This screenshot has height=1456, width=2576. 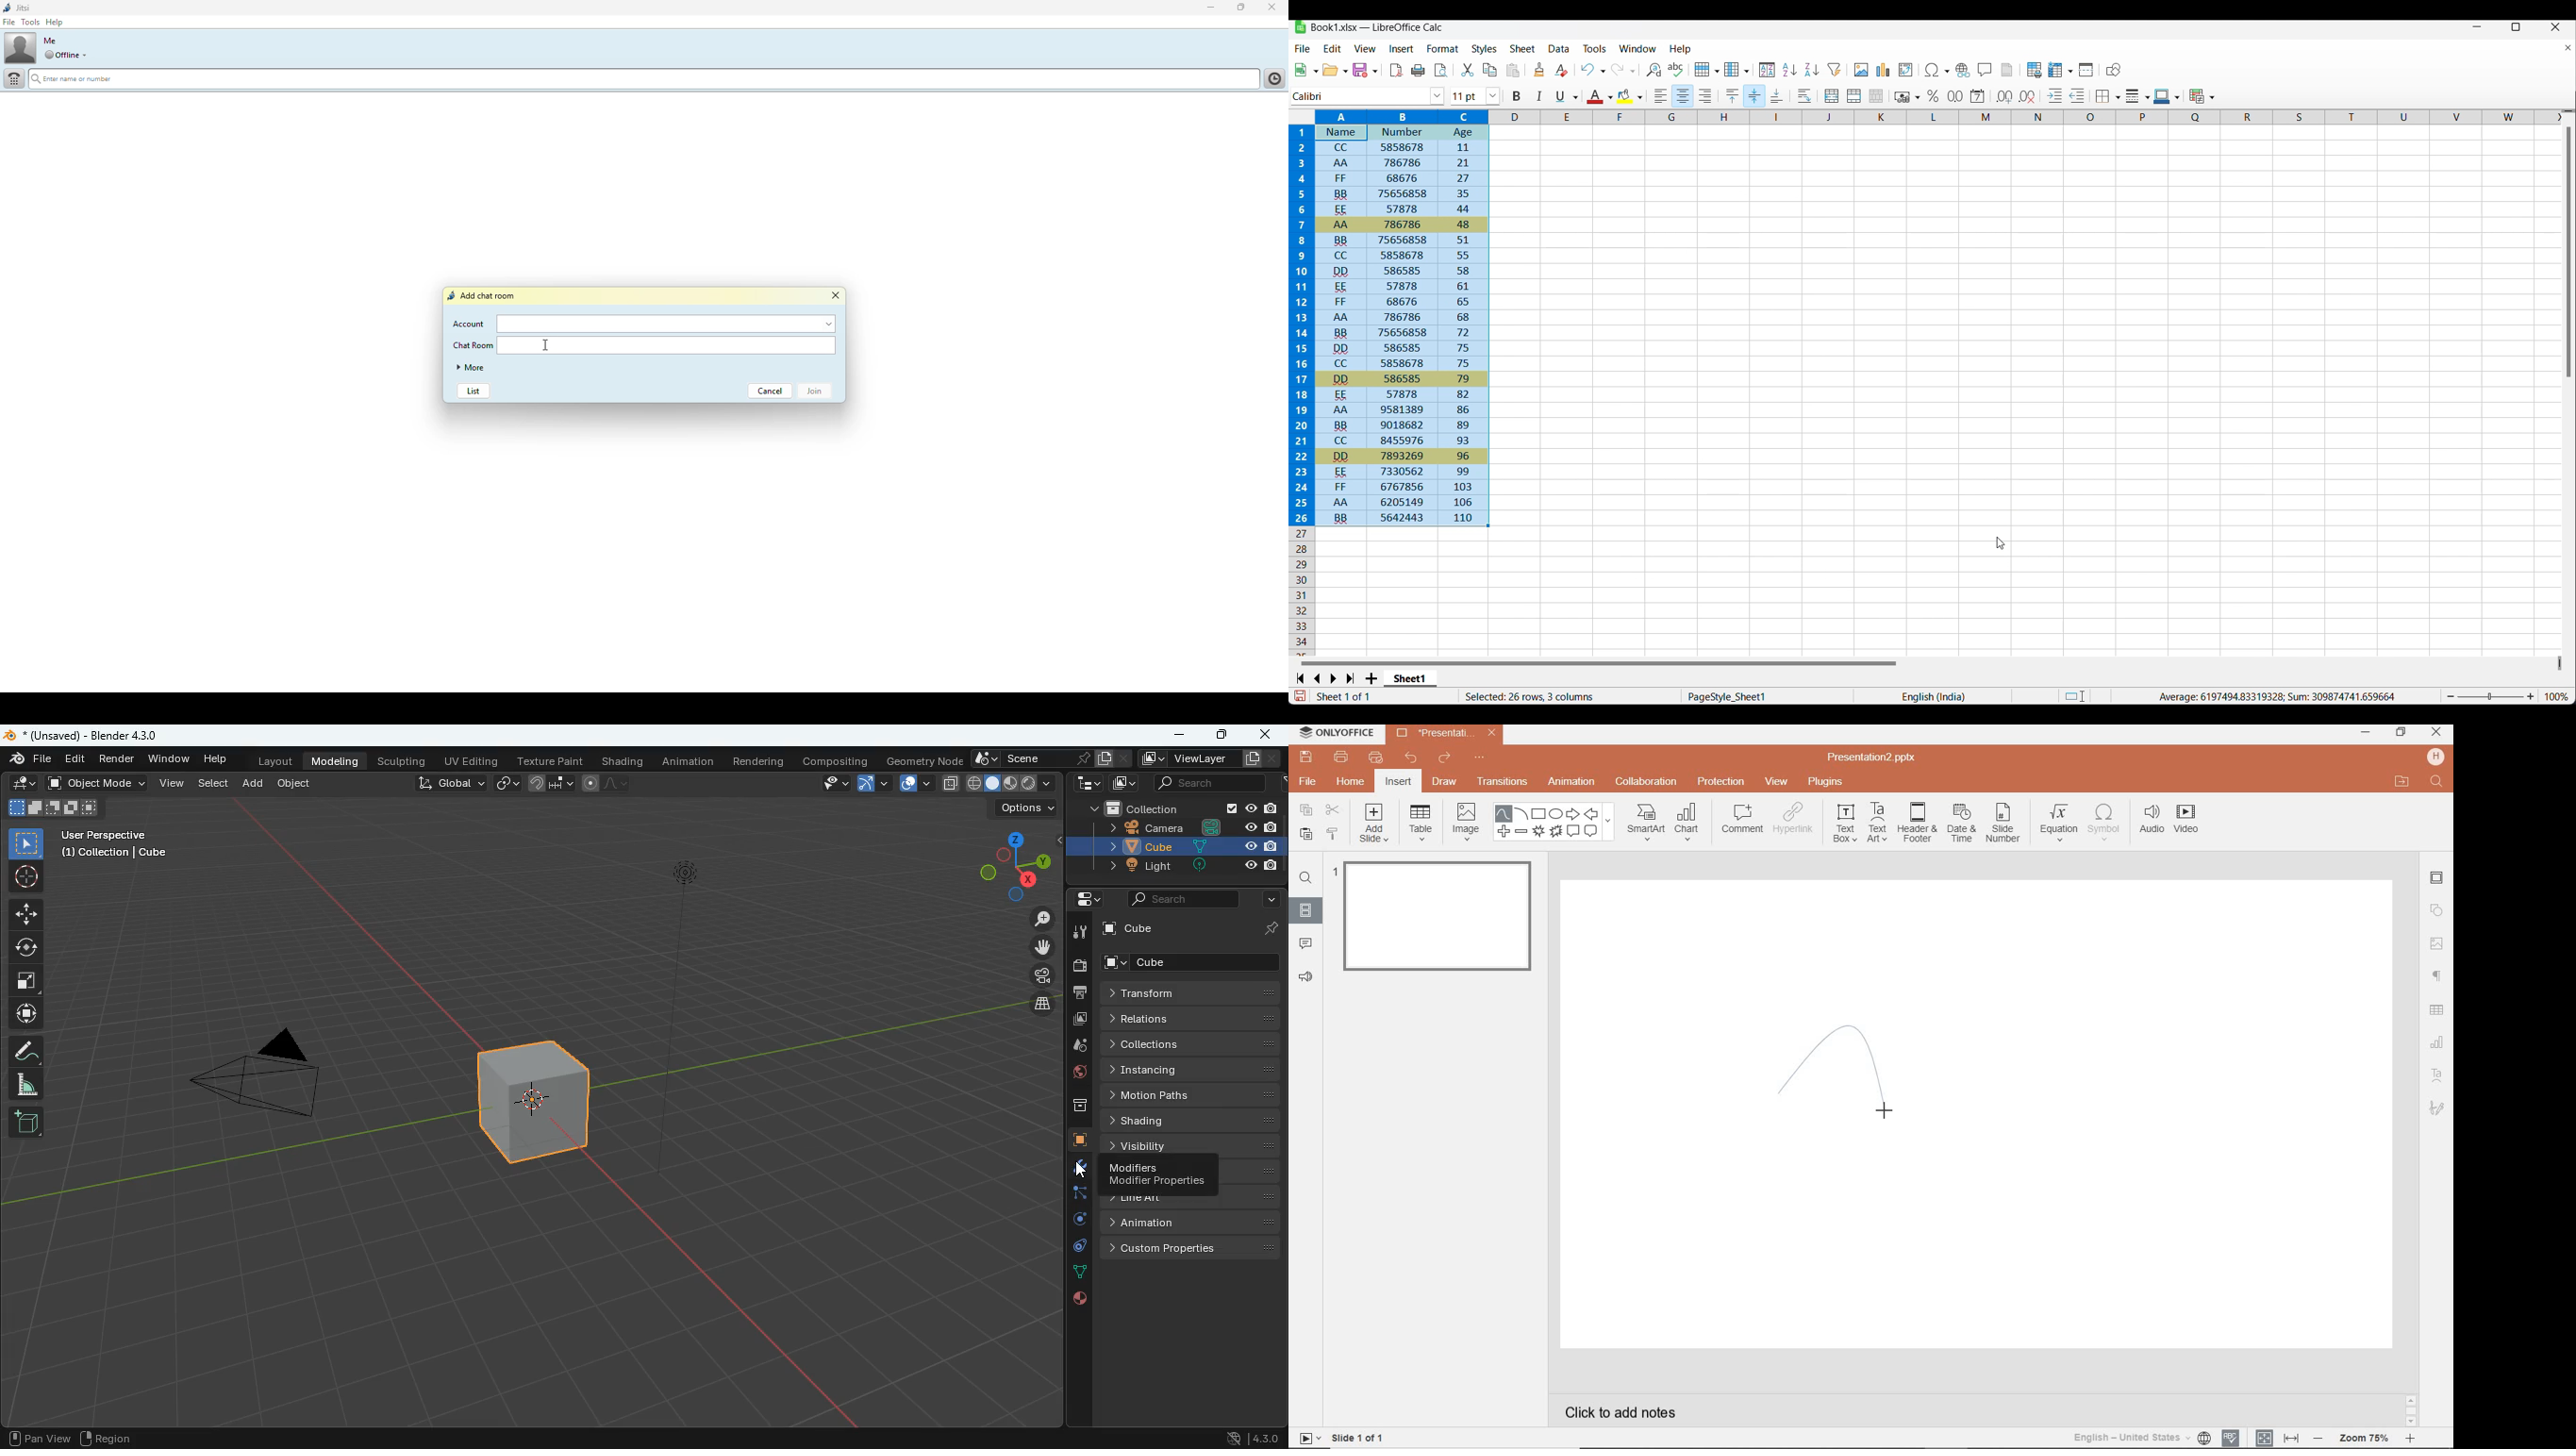 What do you see at coordinates (1484, 49) in the screenshot?
I see `Styles menu` at bounding box center [1484, 49].